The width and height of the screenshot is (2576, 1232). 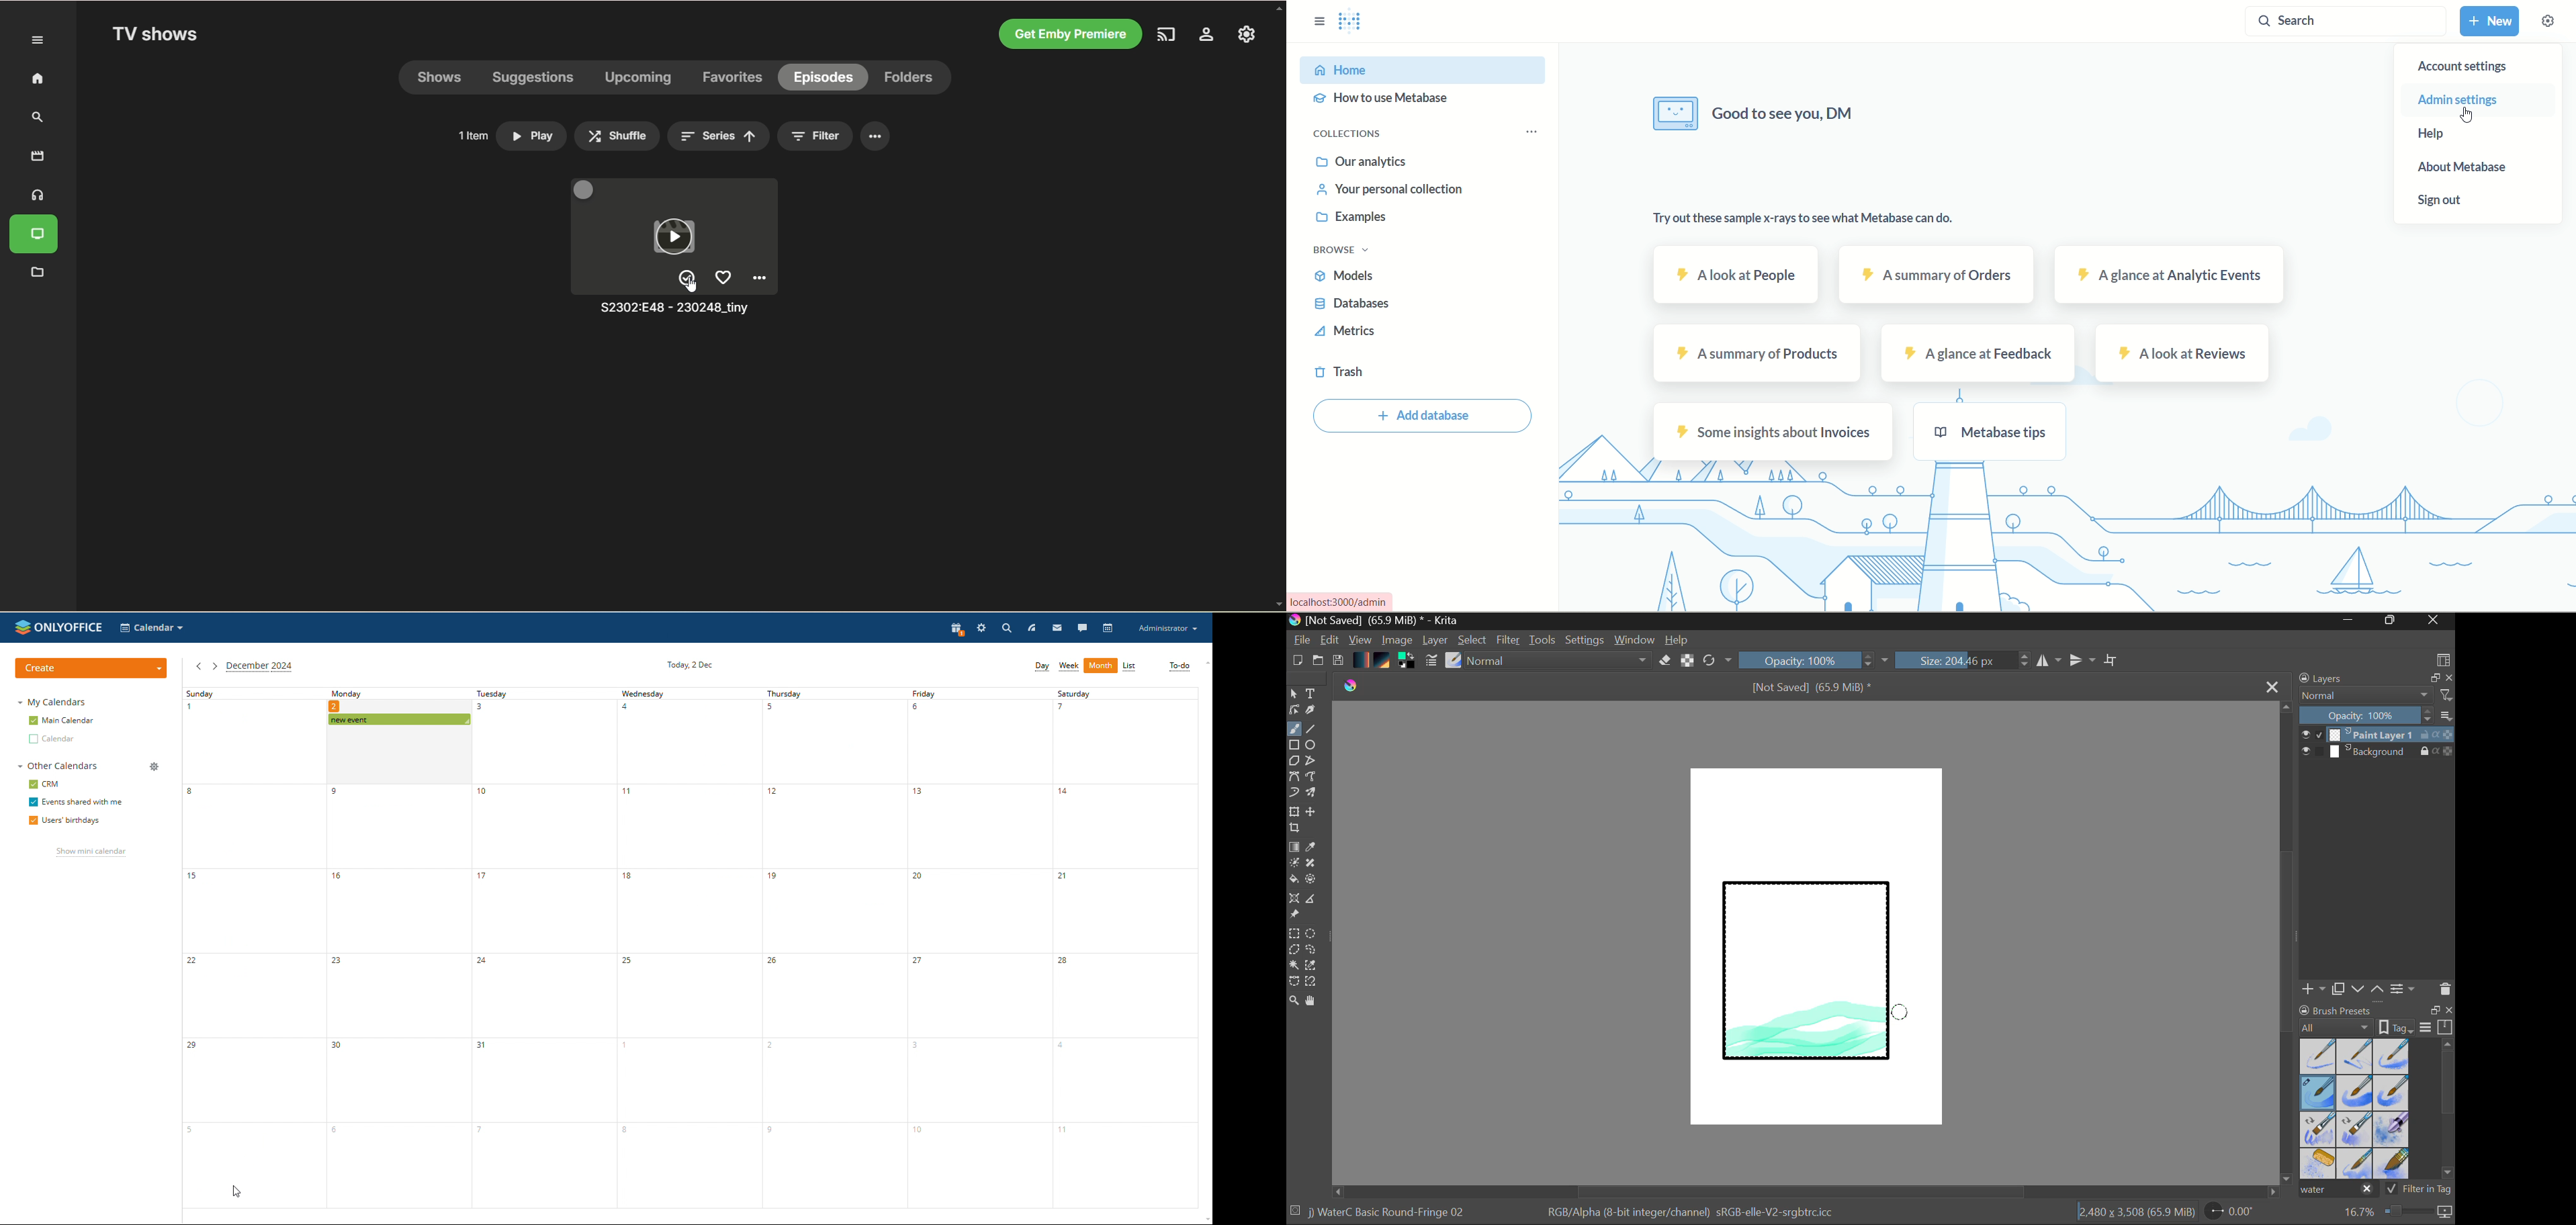 What do you see at coordinates (1294, 935) in the screenshot?
I see `Rectangle Selection Tool` at bounding box center [1294, 935].